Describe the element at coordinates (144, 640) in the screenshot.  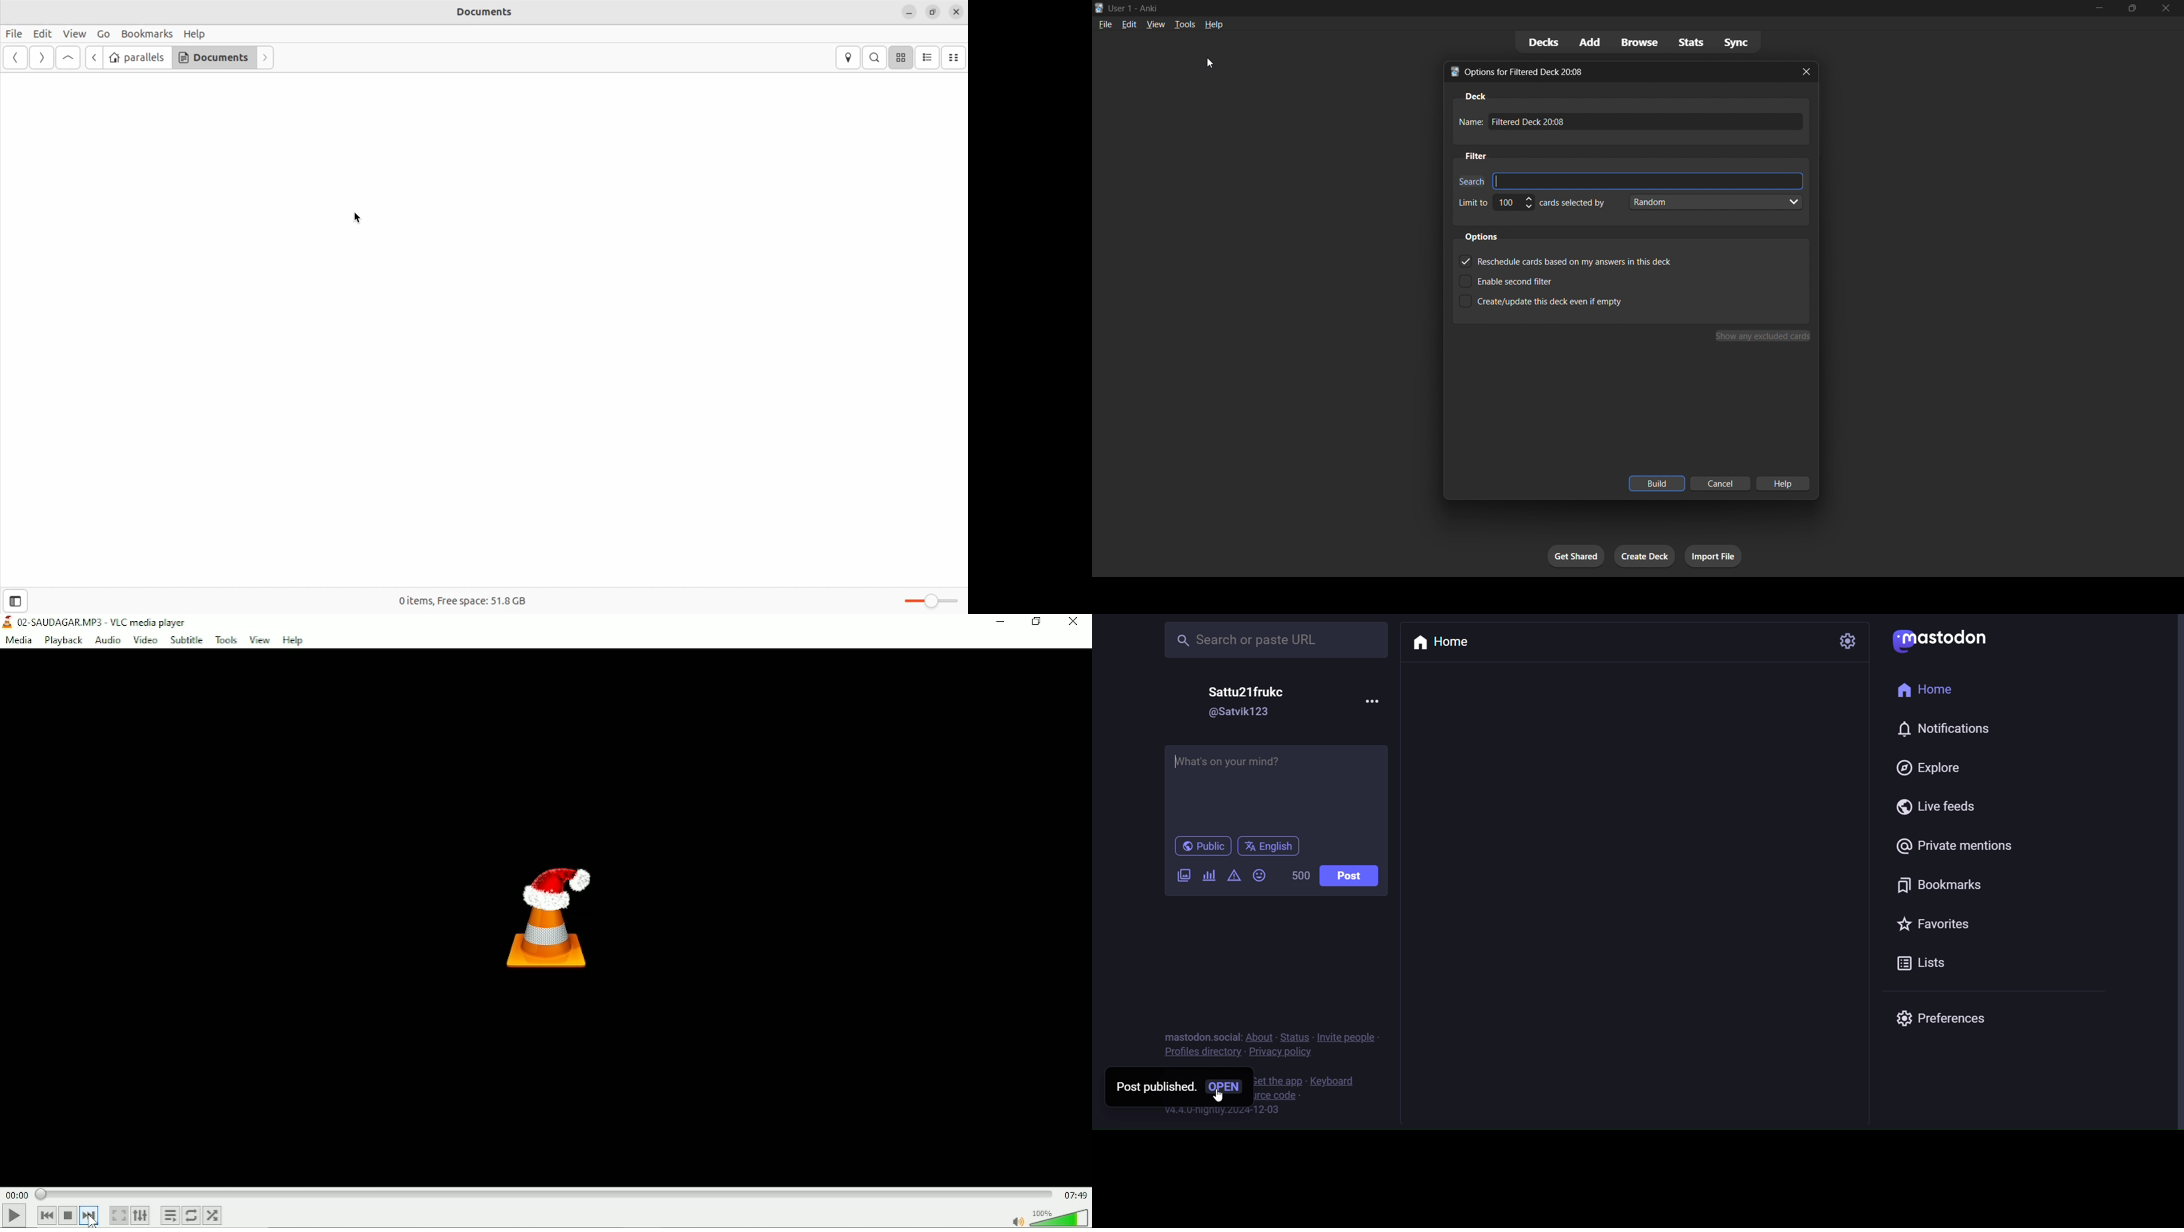
I see `Video` at that location.